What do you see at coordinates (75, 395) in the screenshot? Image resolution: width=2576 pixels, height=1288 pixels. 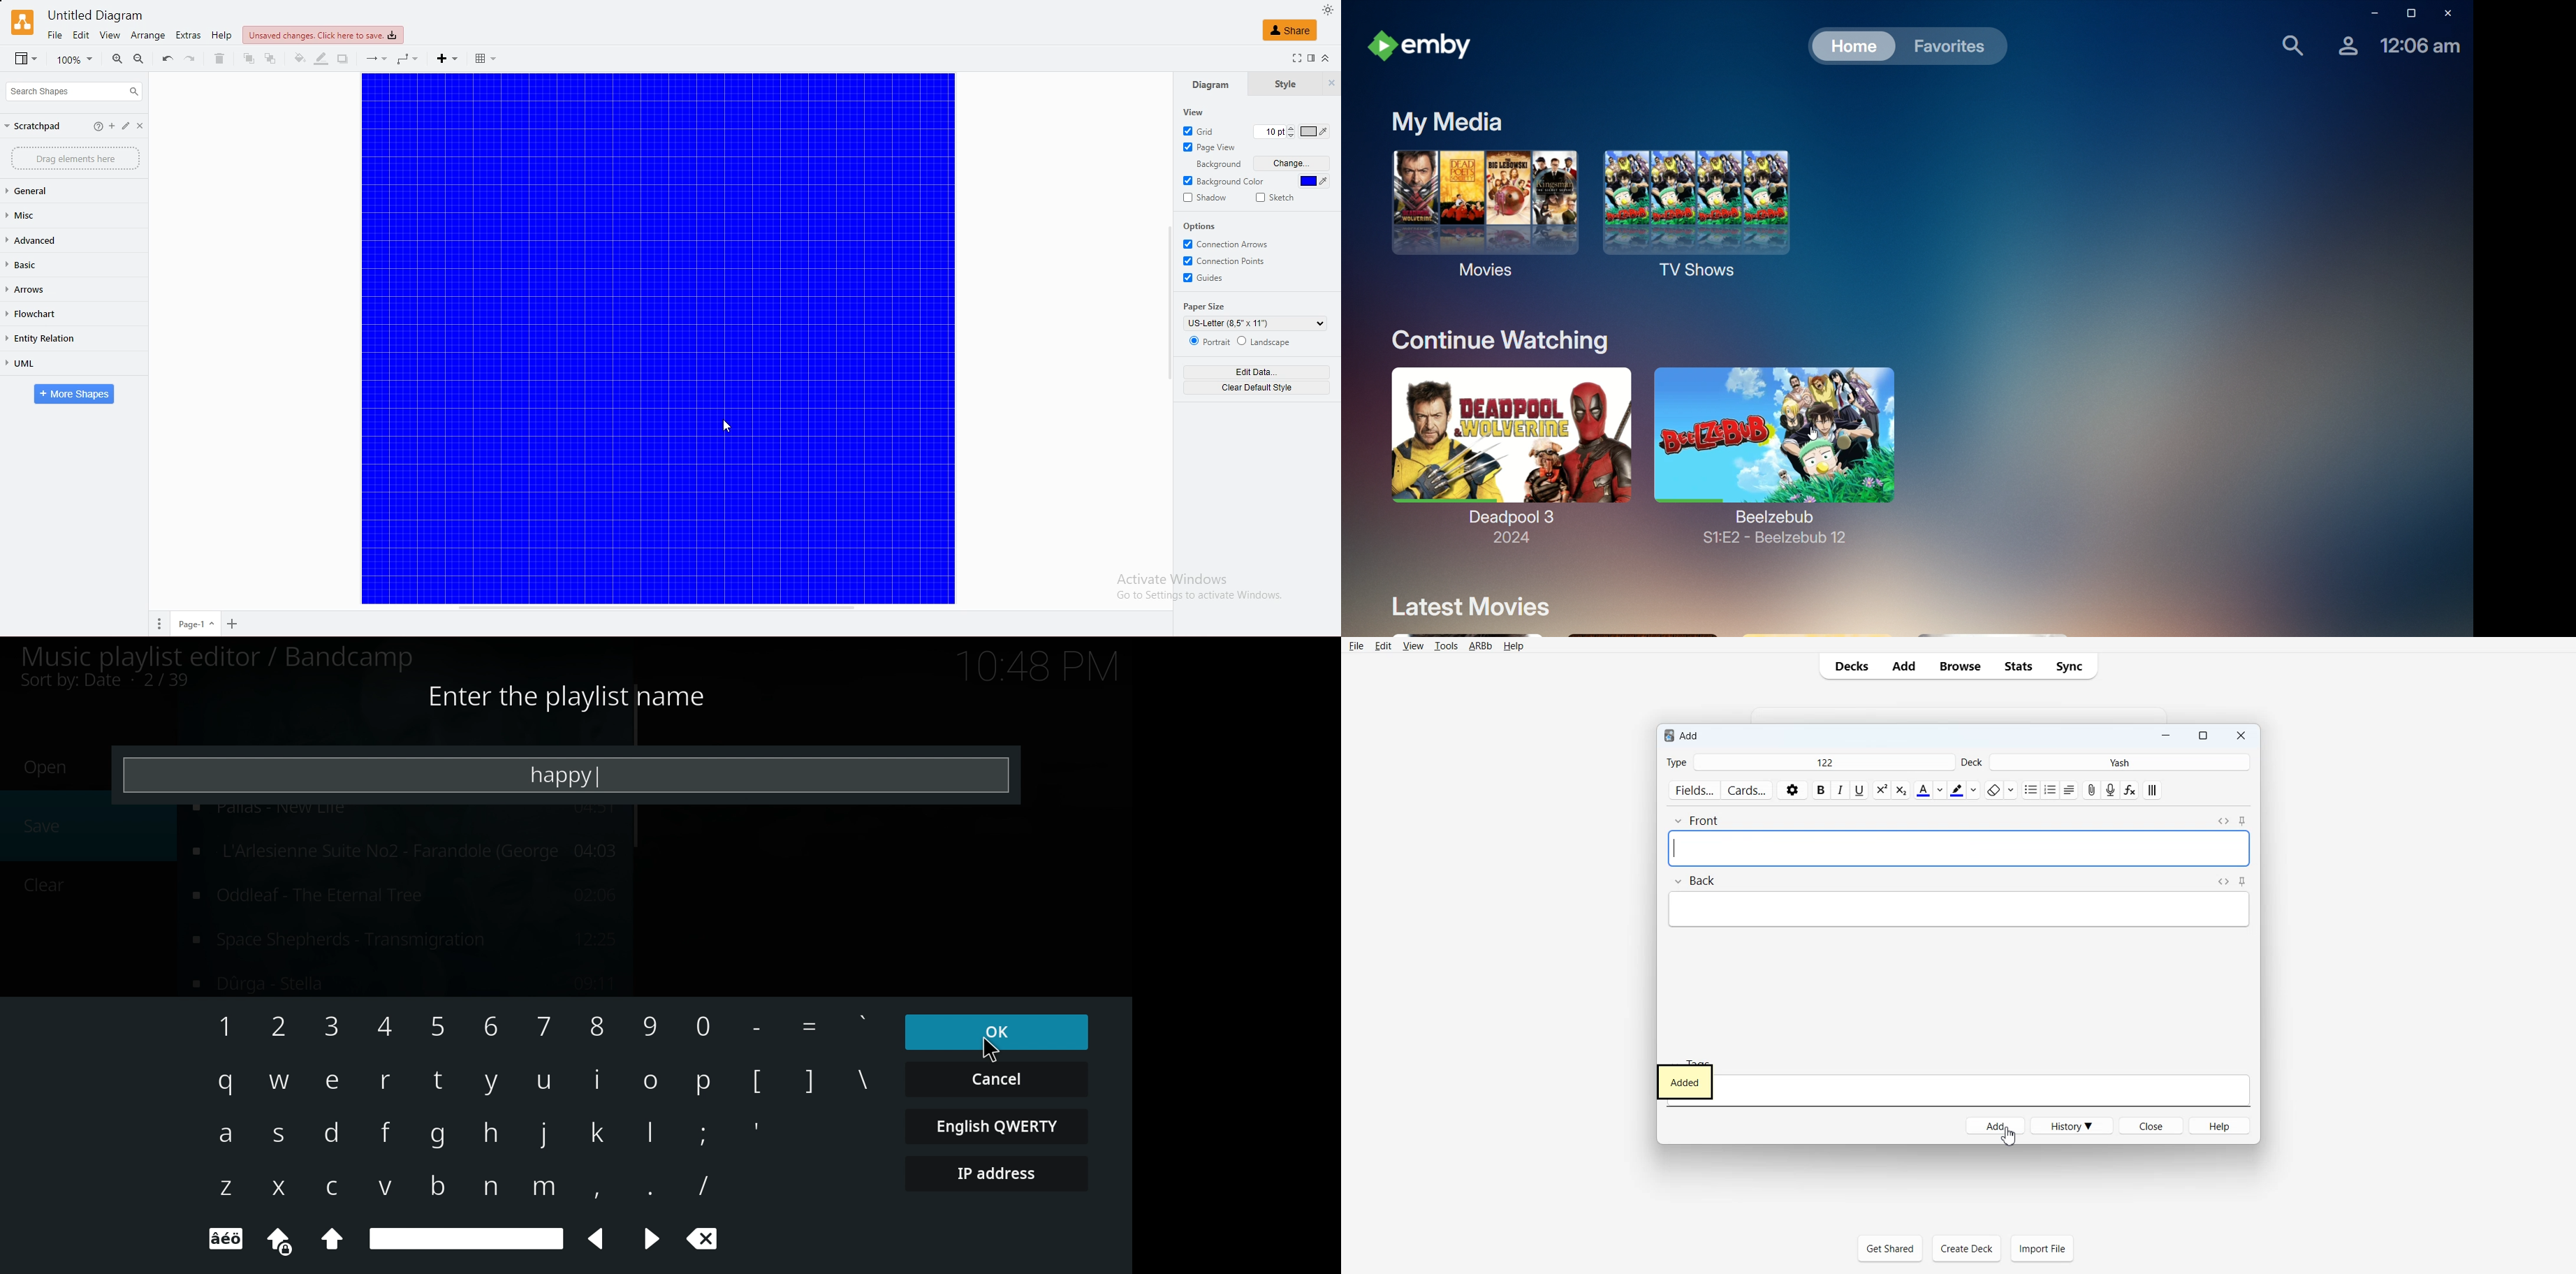 I see `more shapes` at bounding box center [75, 395].